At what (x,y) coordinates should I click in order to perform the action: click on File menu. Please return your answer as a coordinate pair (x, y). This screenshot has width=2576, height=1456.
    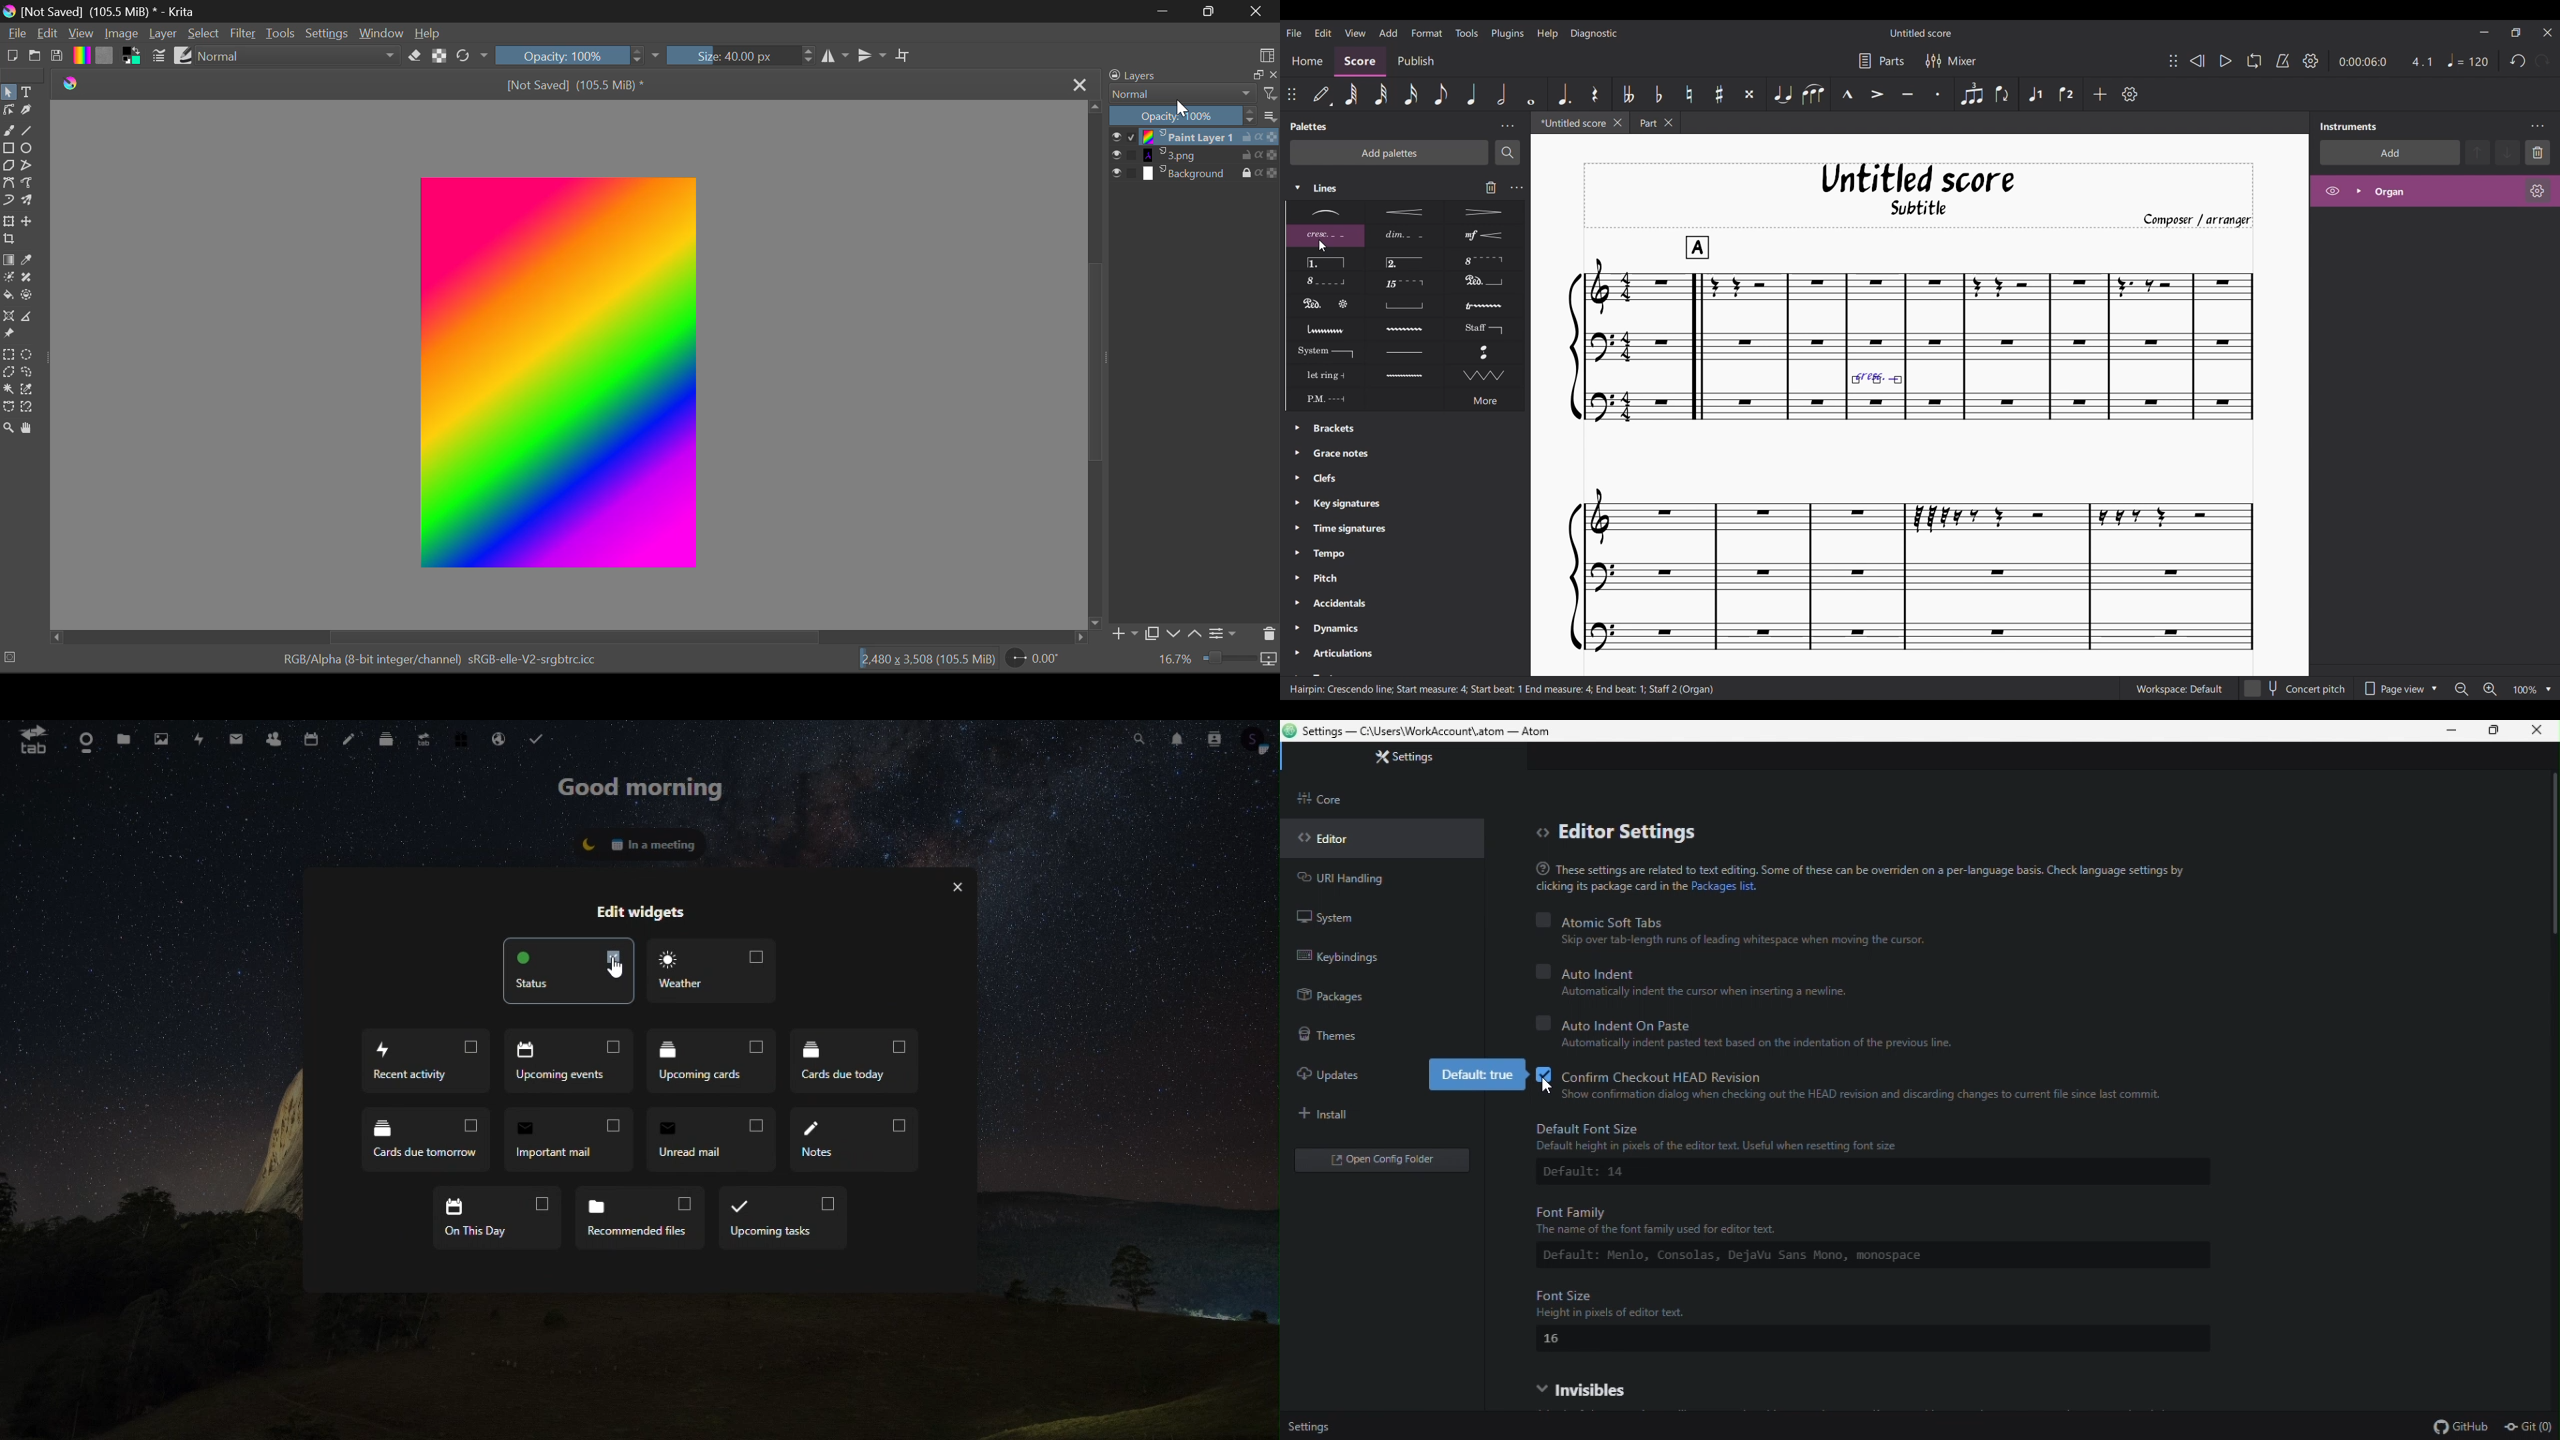
    Looking at the image, I should click on (1294, 32).